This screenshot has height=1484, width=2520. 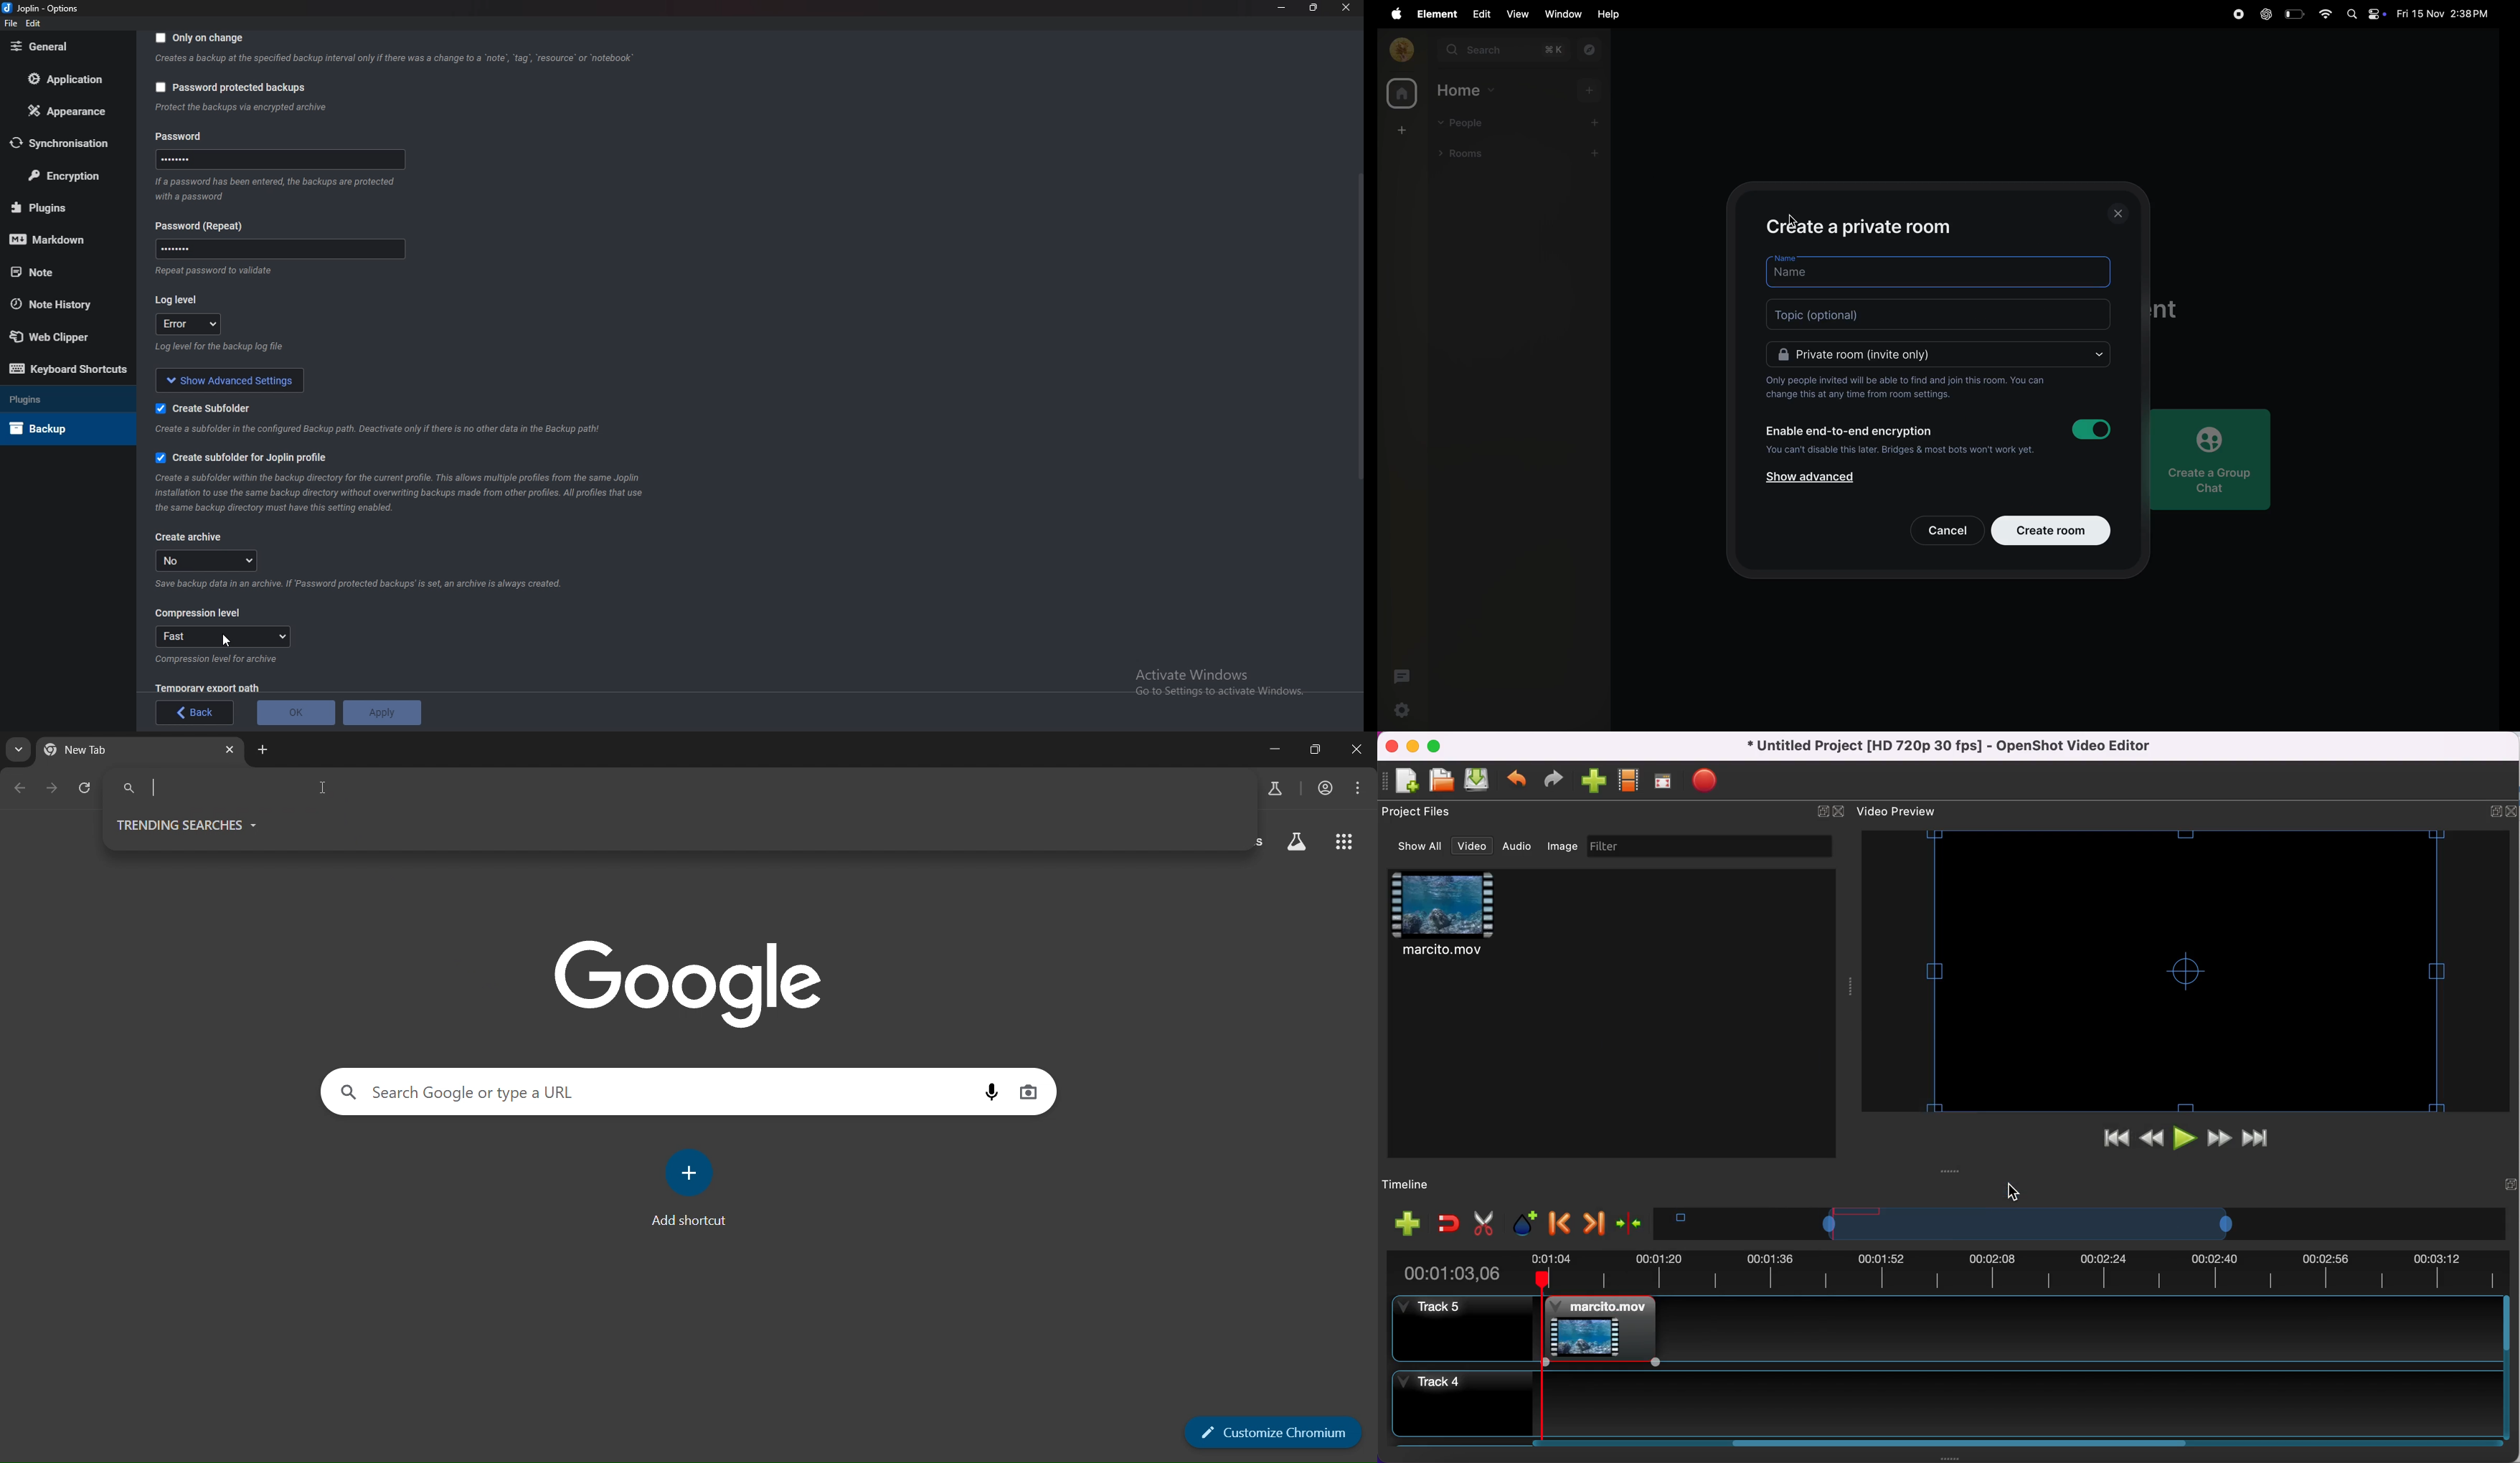 What do you see at coordinates (1401, 675) in the screenshot?
I see `threads ` at bounding box center [1401, 675].